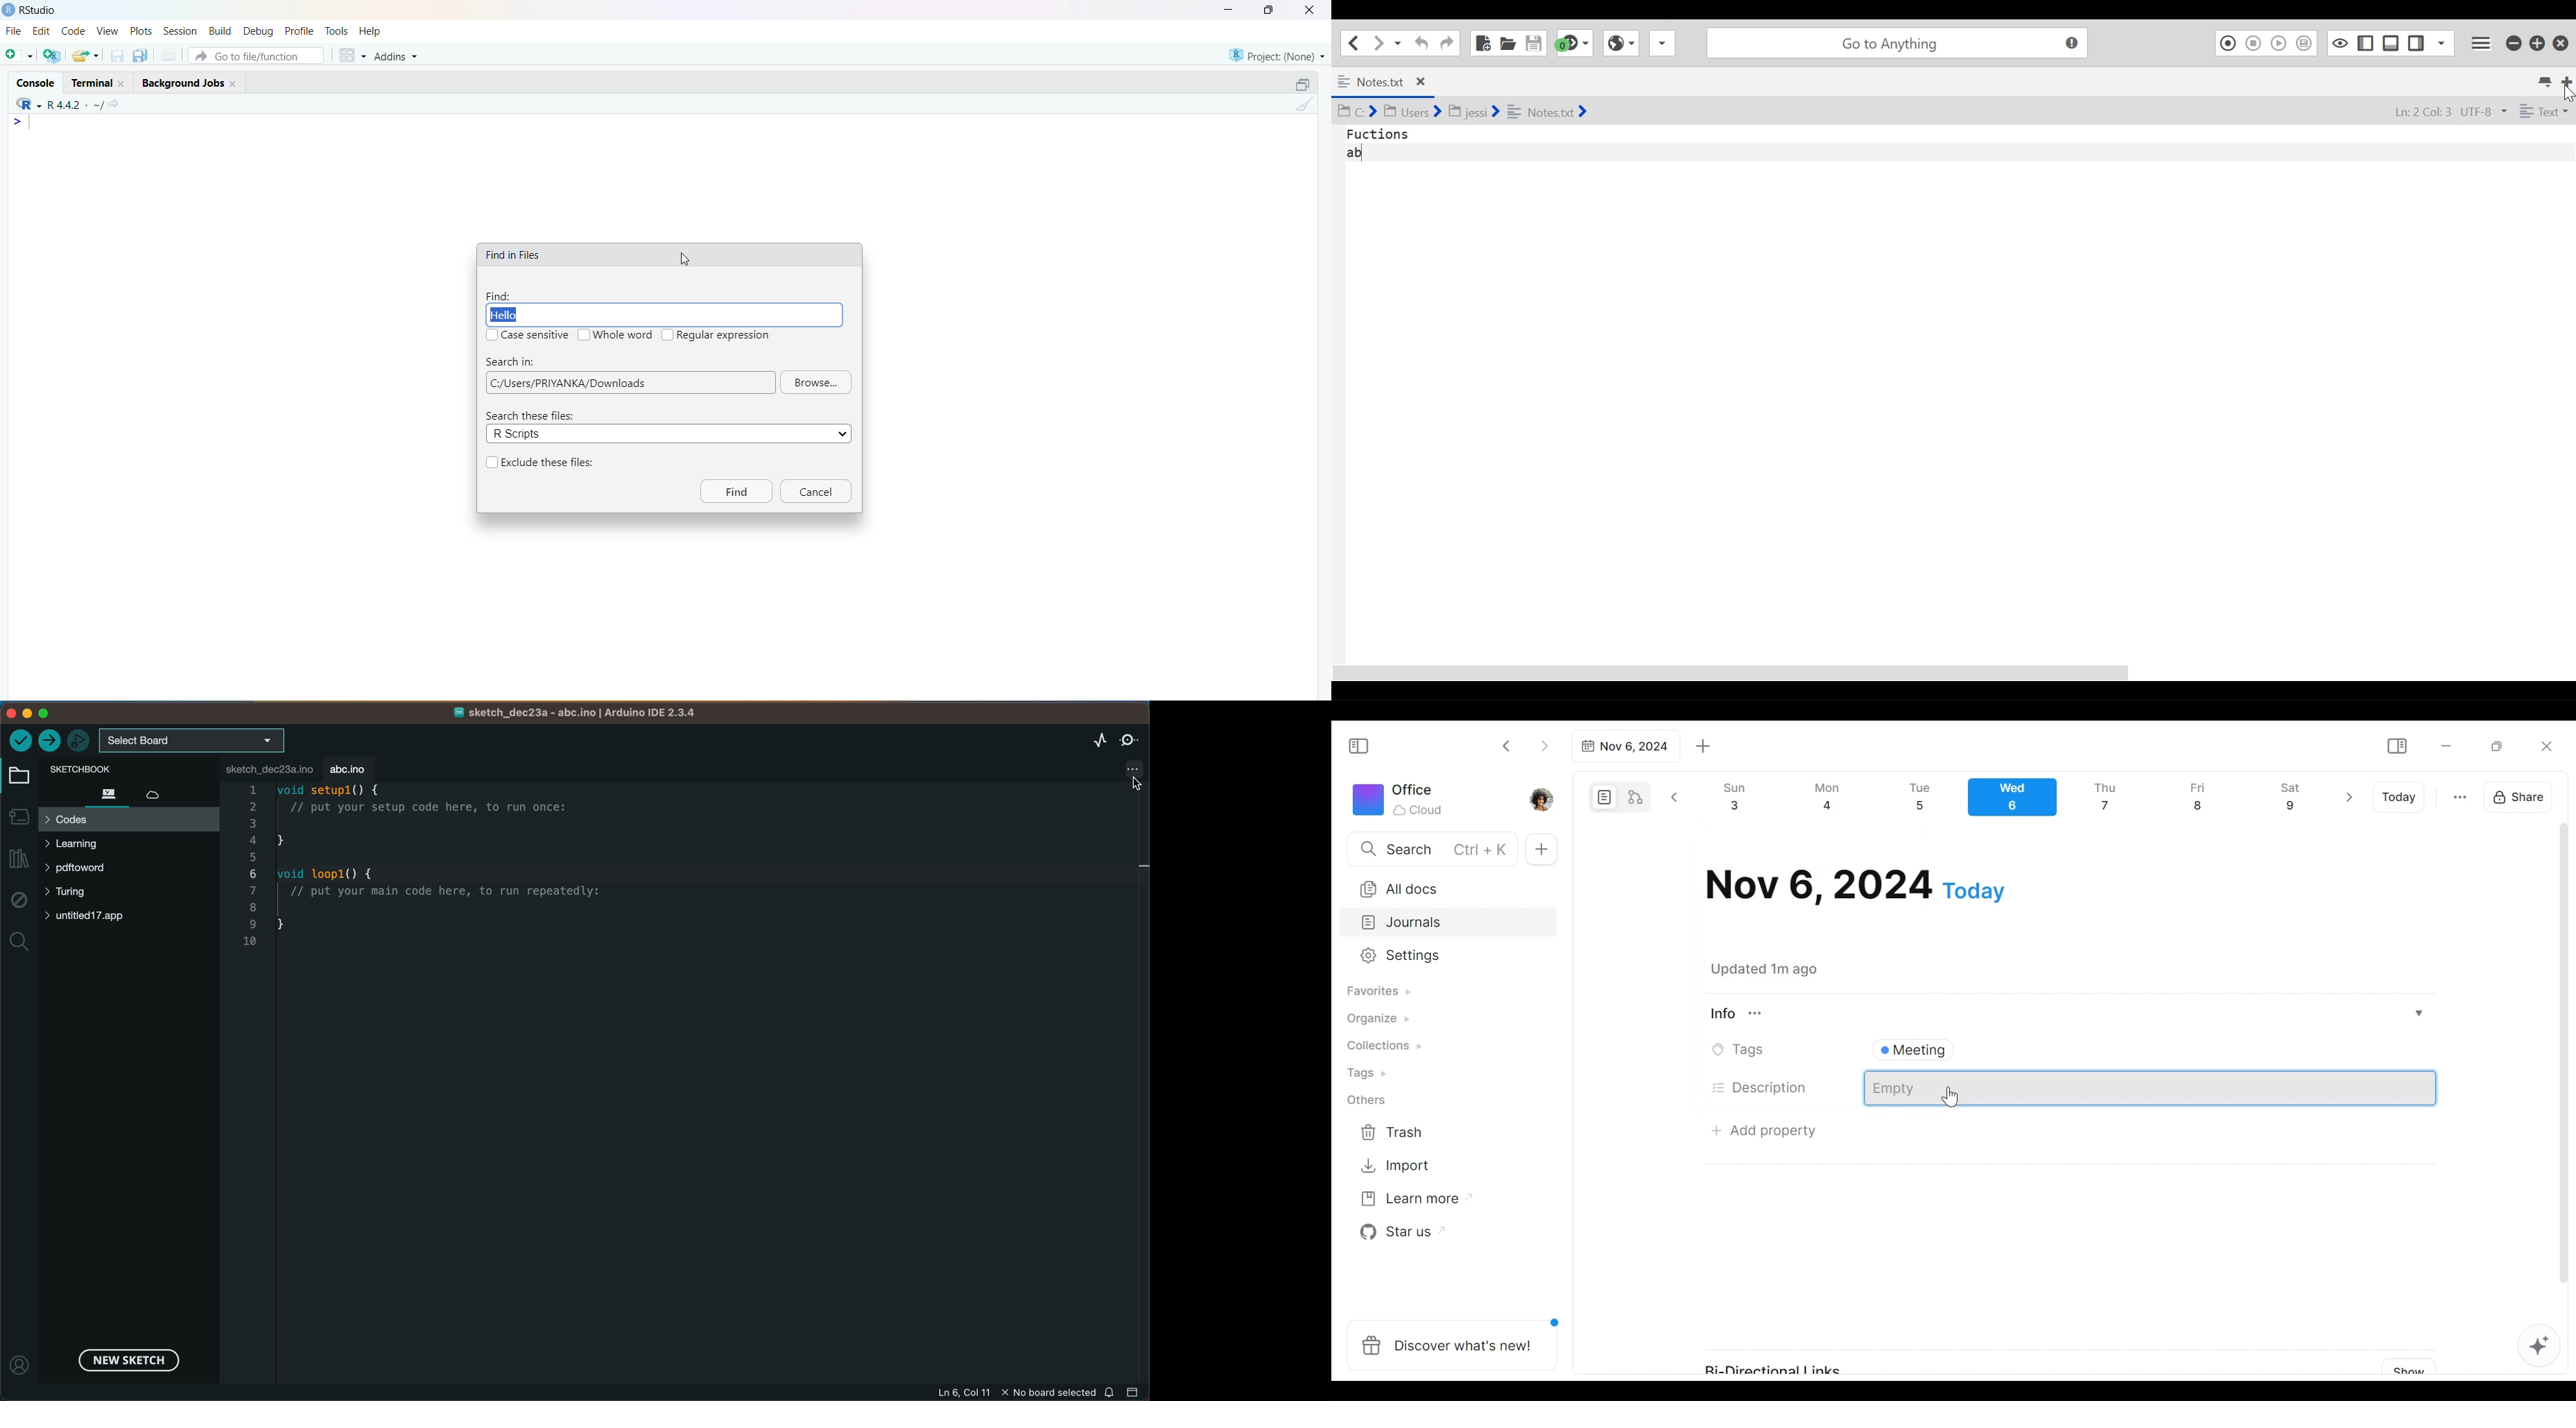 This screenshot has width=2576, height=1428. What do you see at coordinates (116, 104) in the screenshot?
I see `share` at bounding box center [116, 104].